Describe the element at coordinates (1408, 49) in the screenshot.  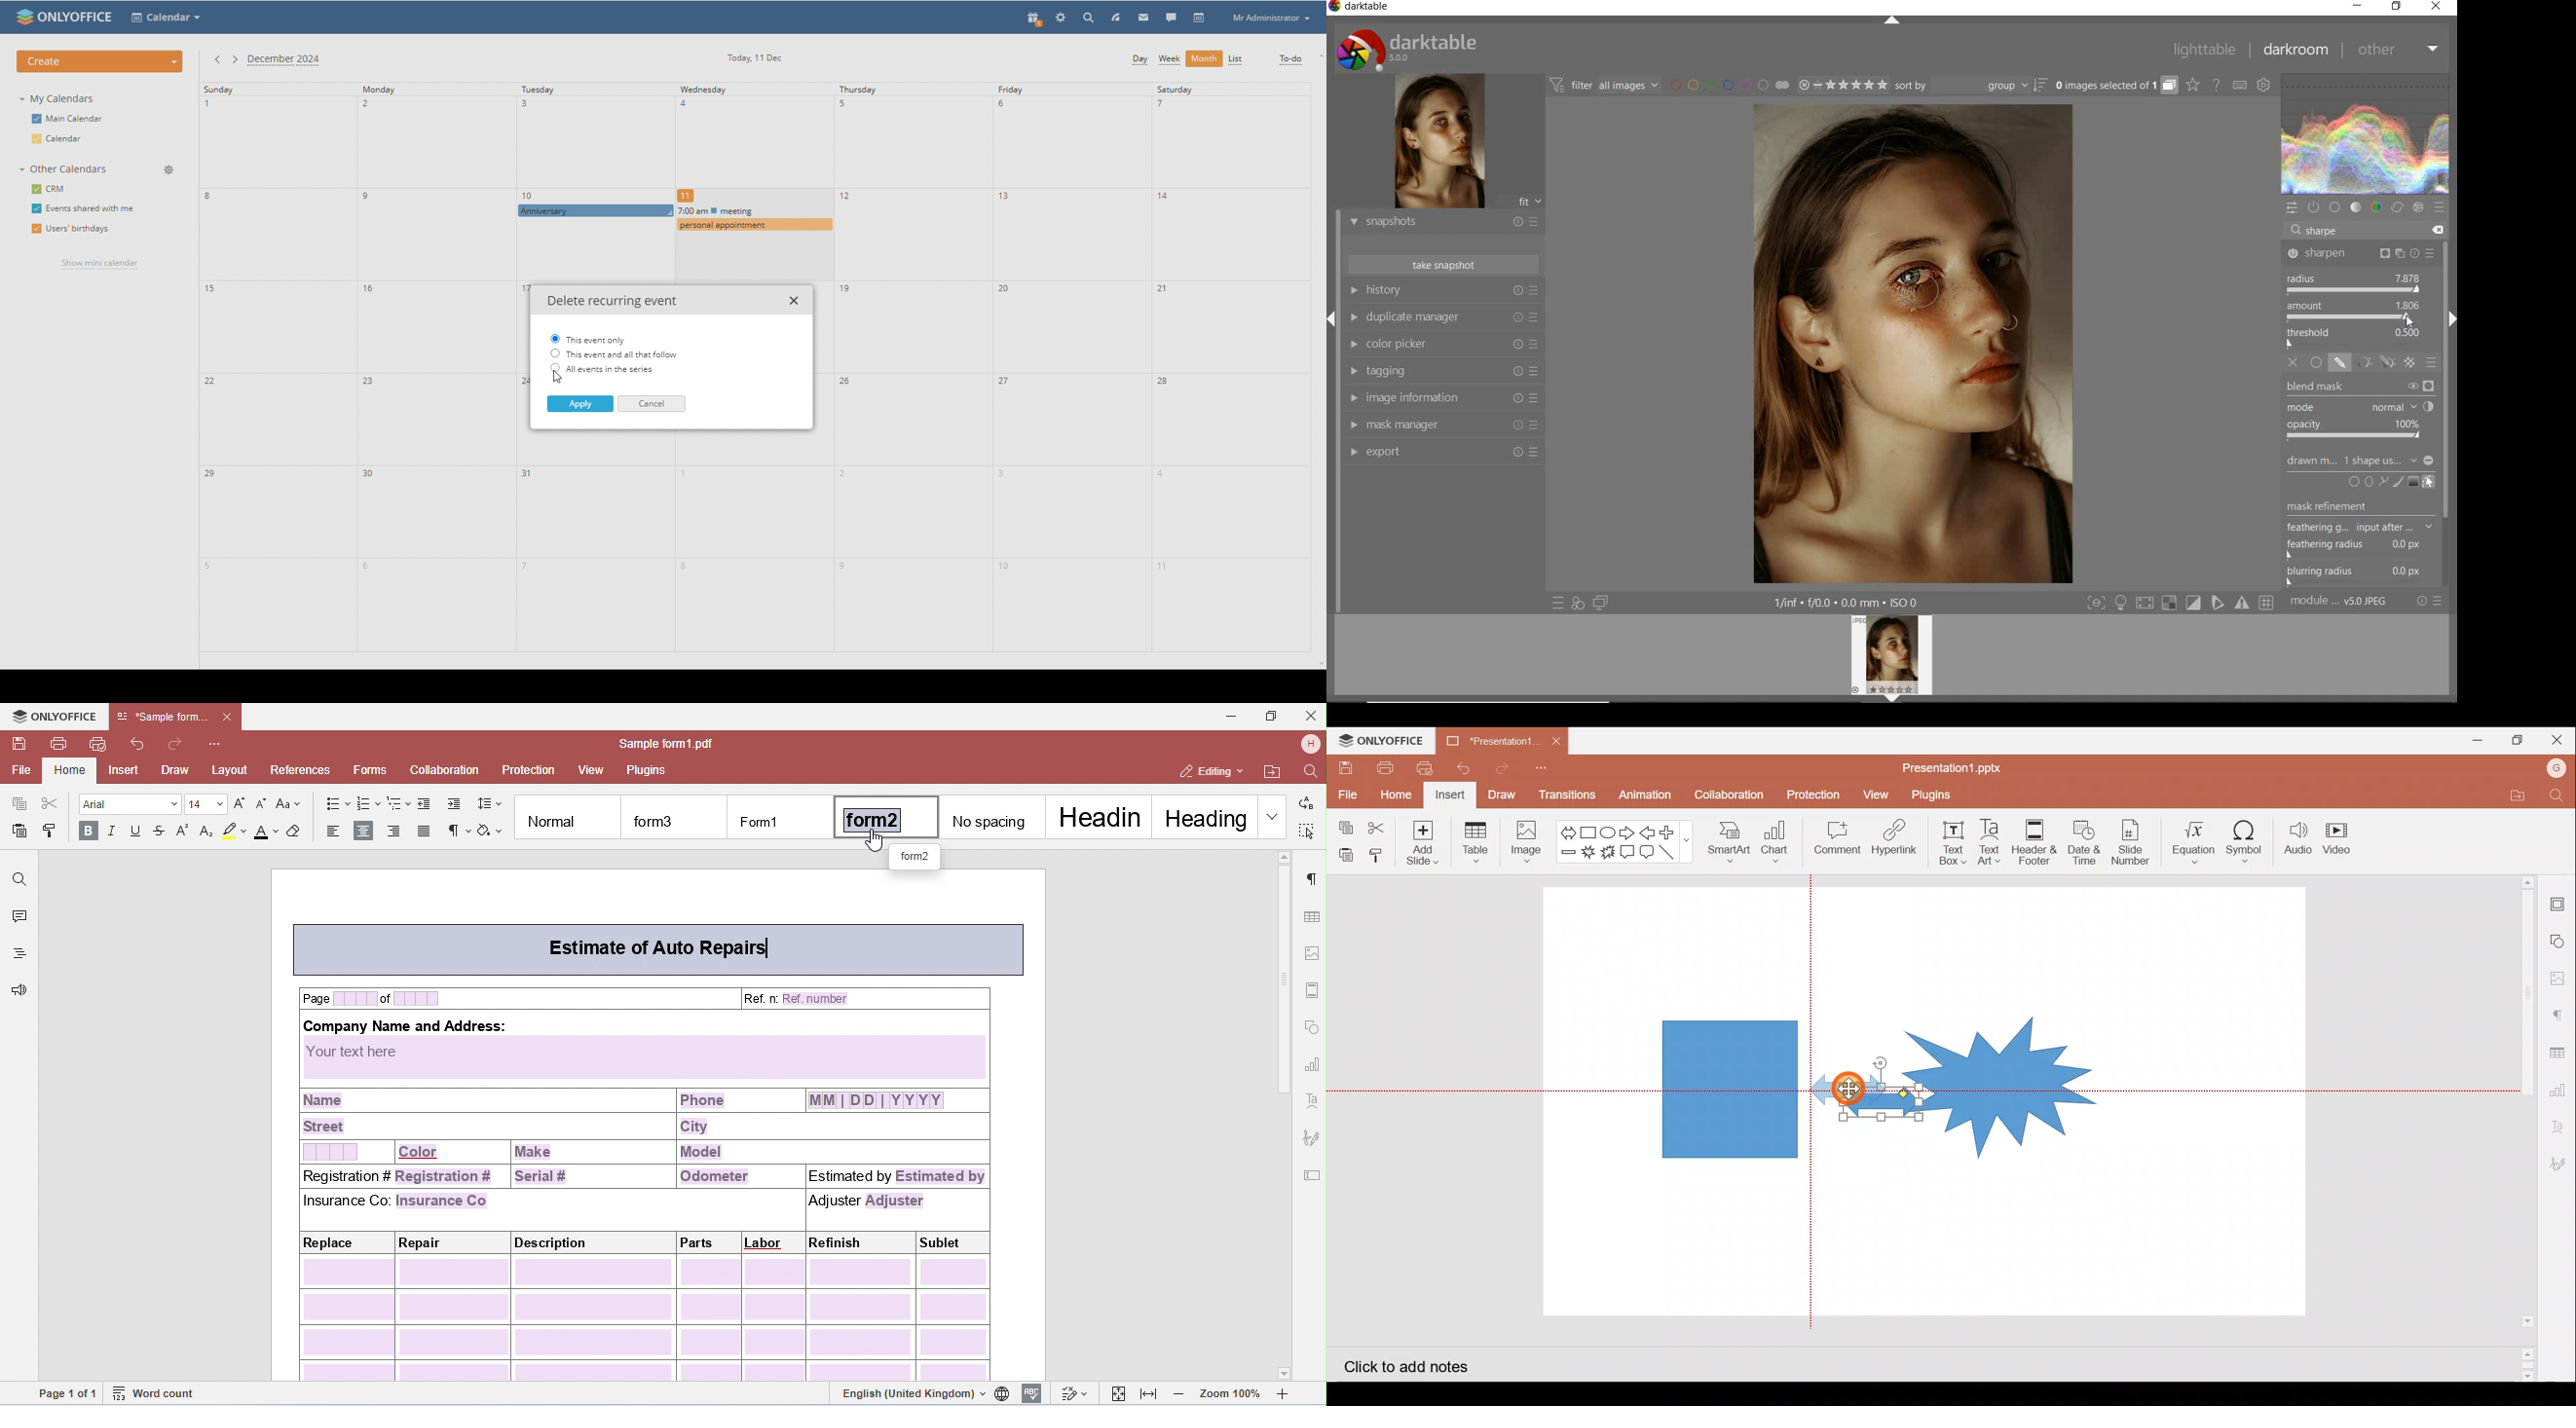
I see `system logo` at that location.